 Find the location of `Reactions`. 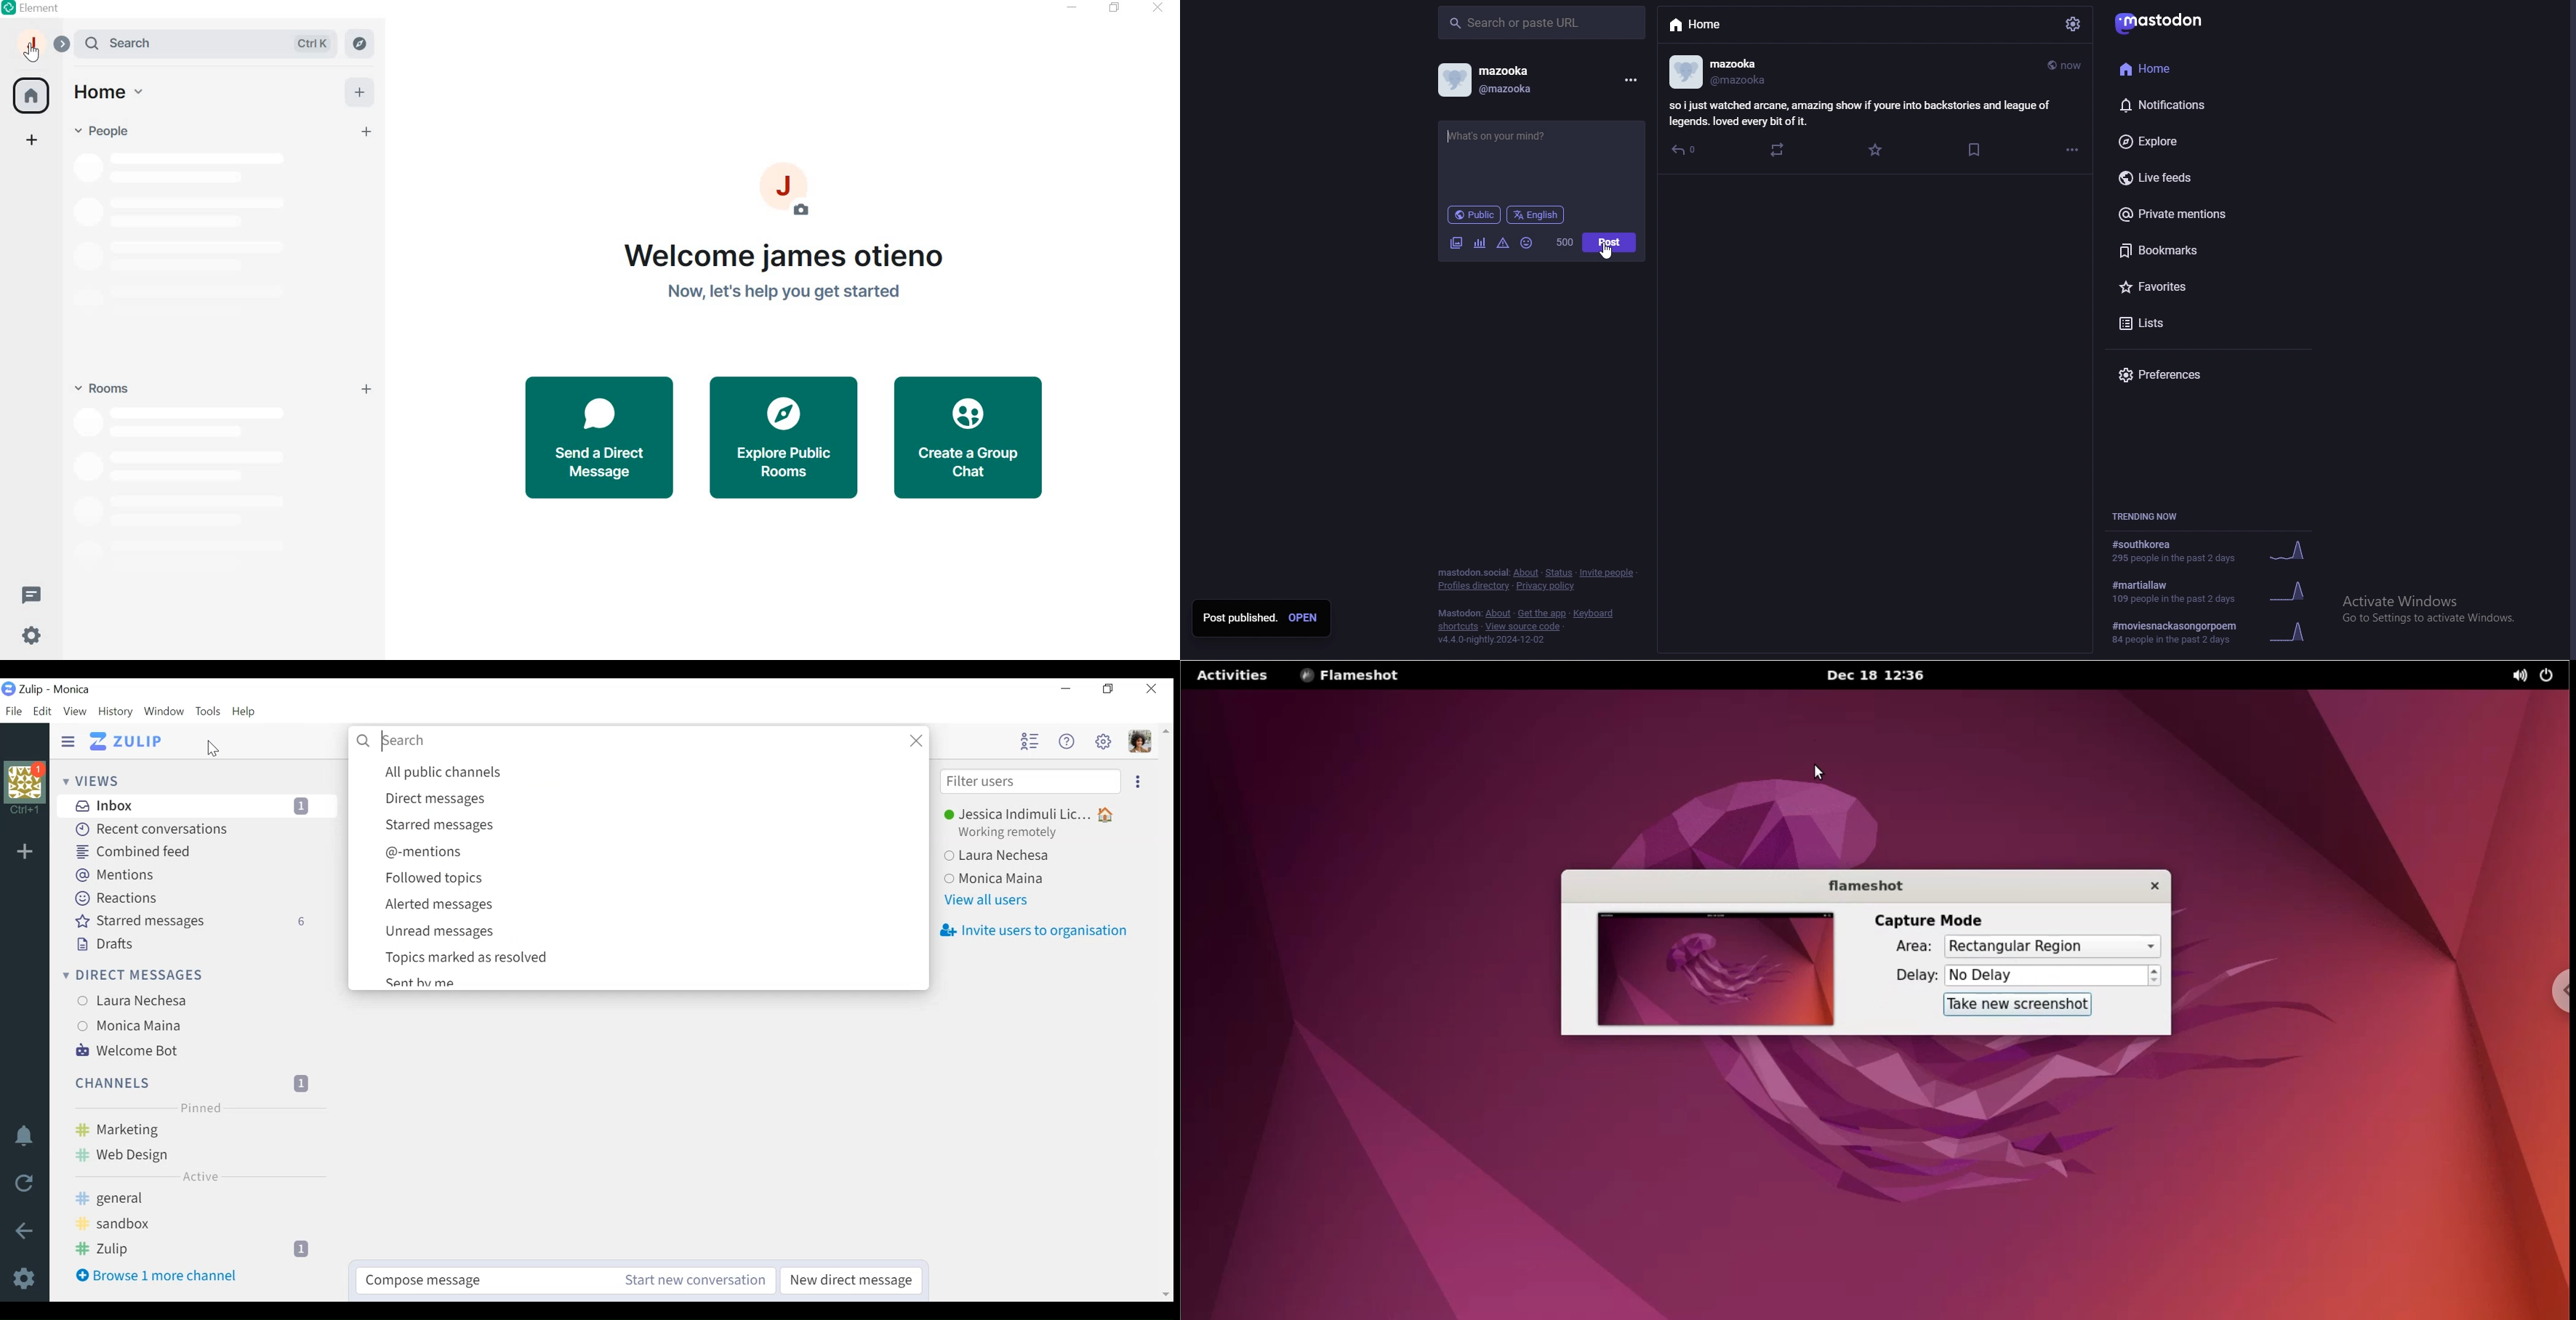

Reactions is located at coordinates (114, 898).